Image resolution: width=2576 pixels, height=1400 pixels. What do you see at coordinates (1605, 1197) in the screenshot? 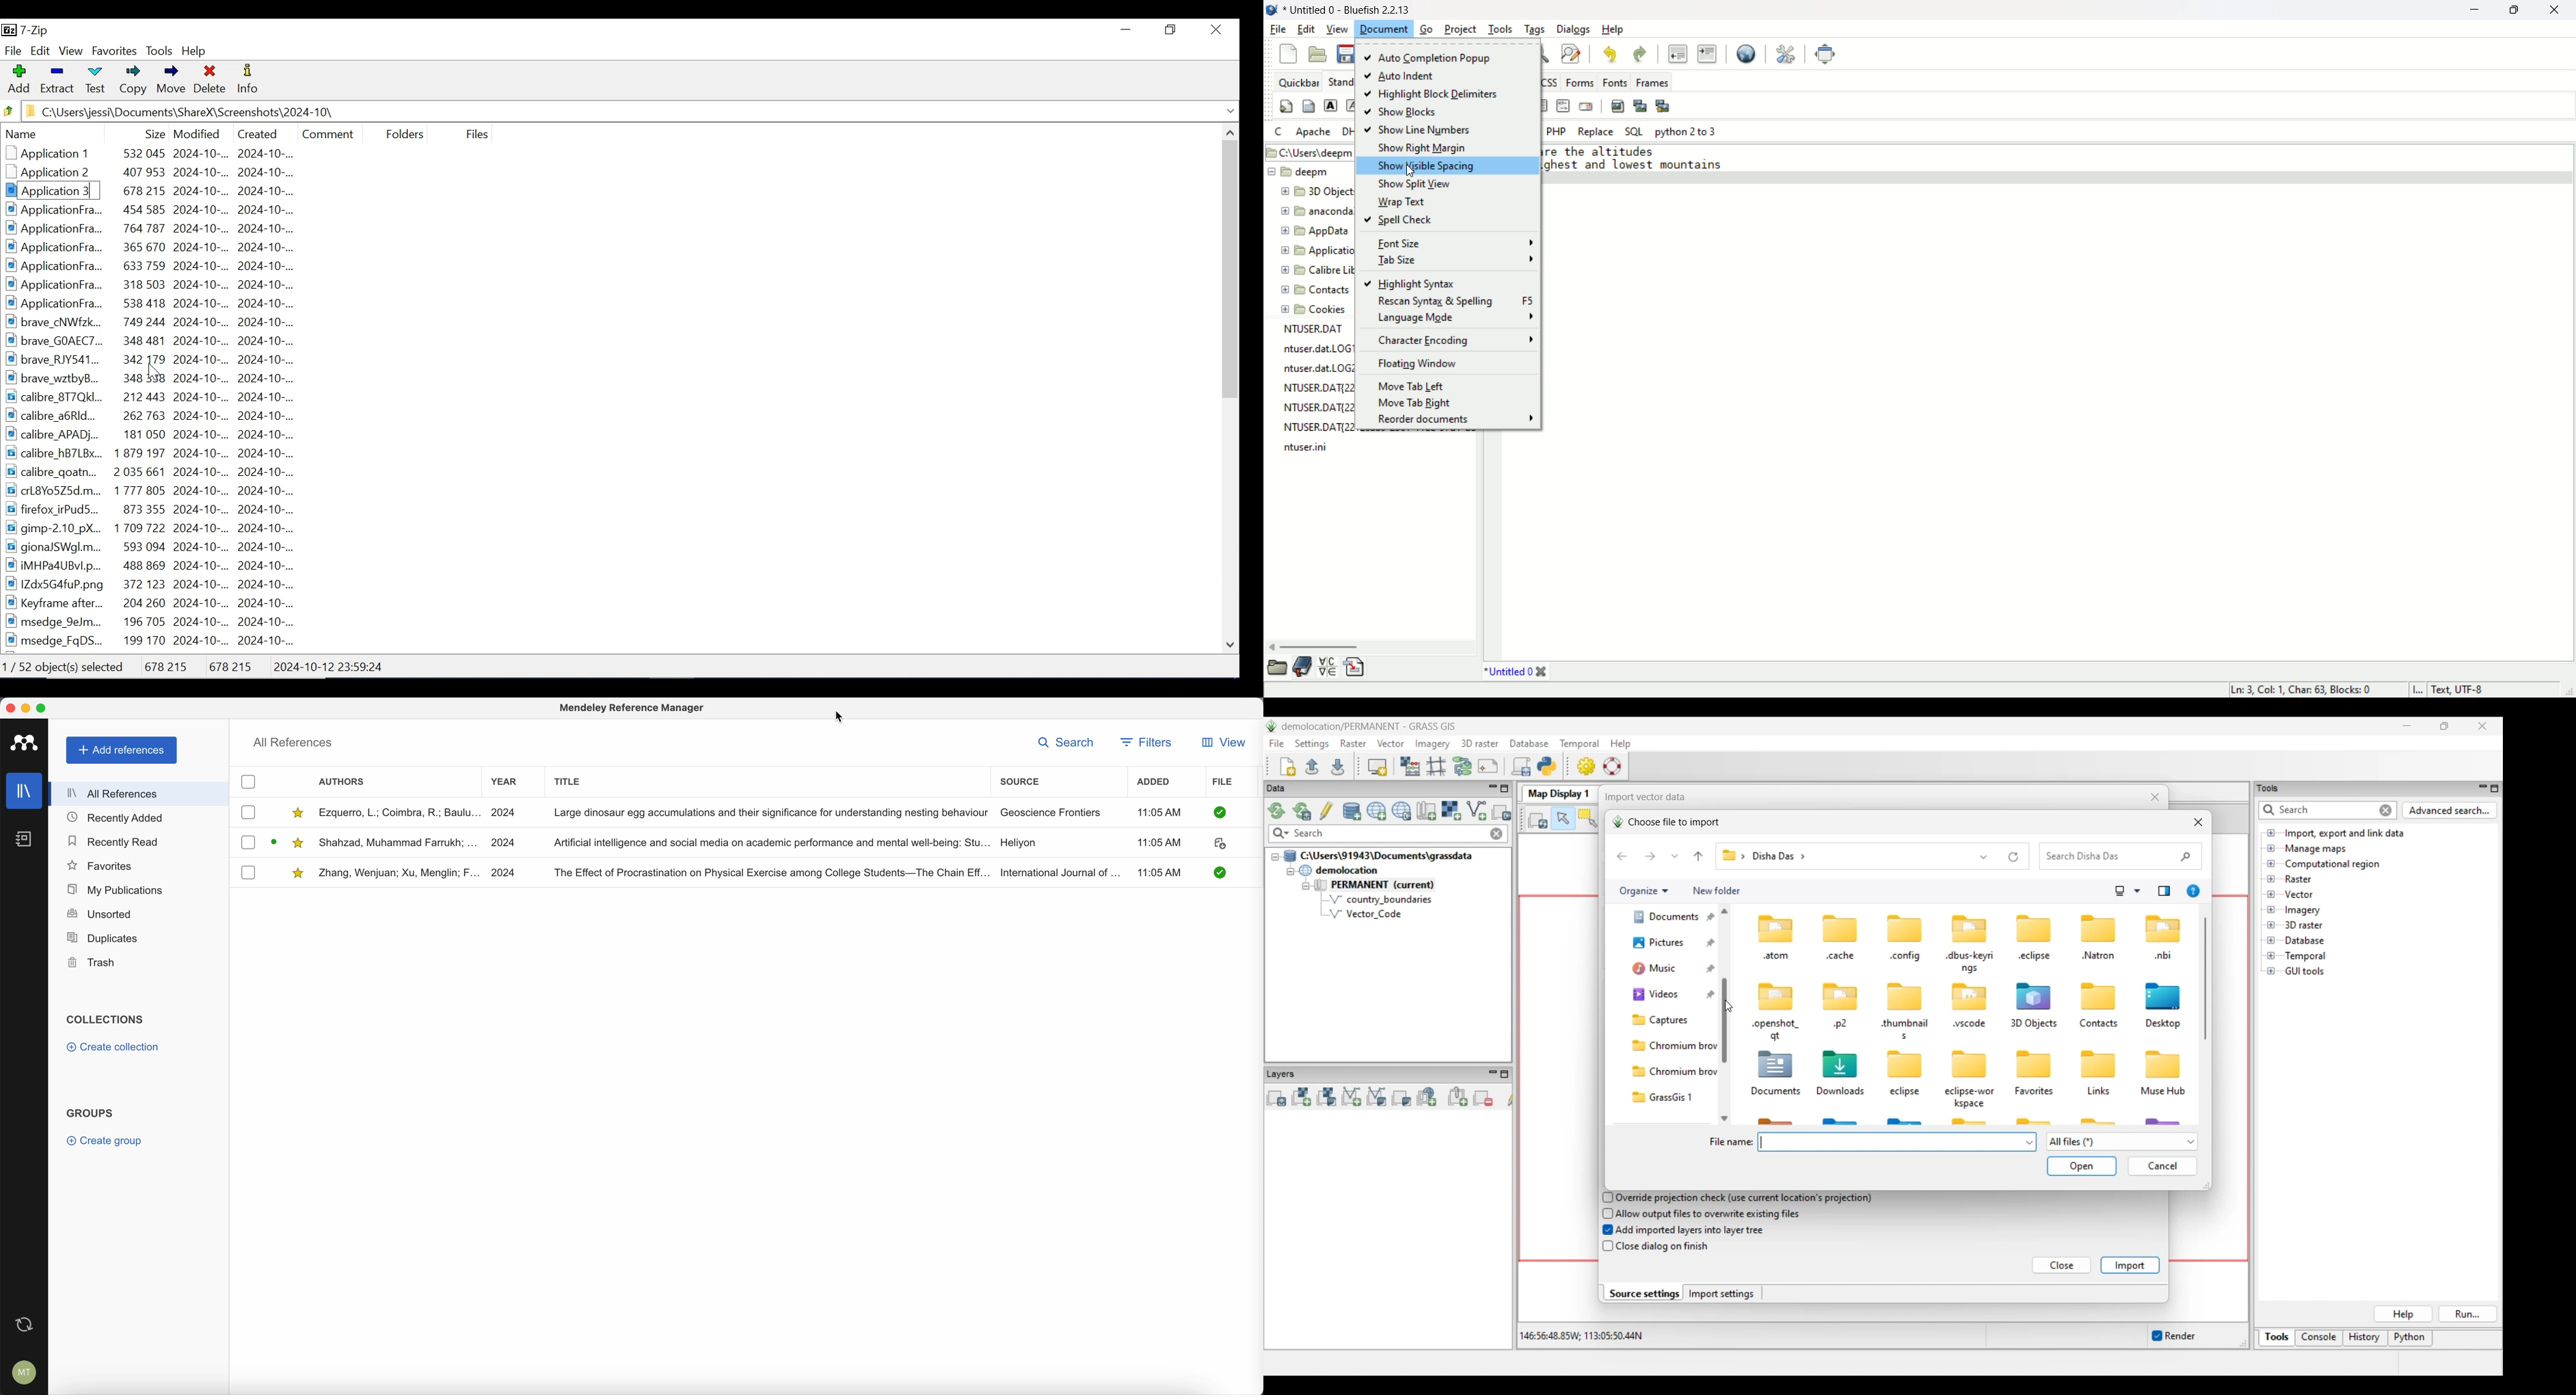
I see `checkbox` at bounding box center [1605, 1197].